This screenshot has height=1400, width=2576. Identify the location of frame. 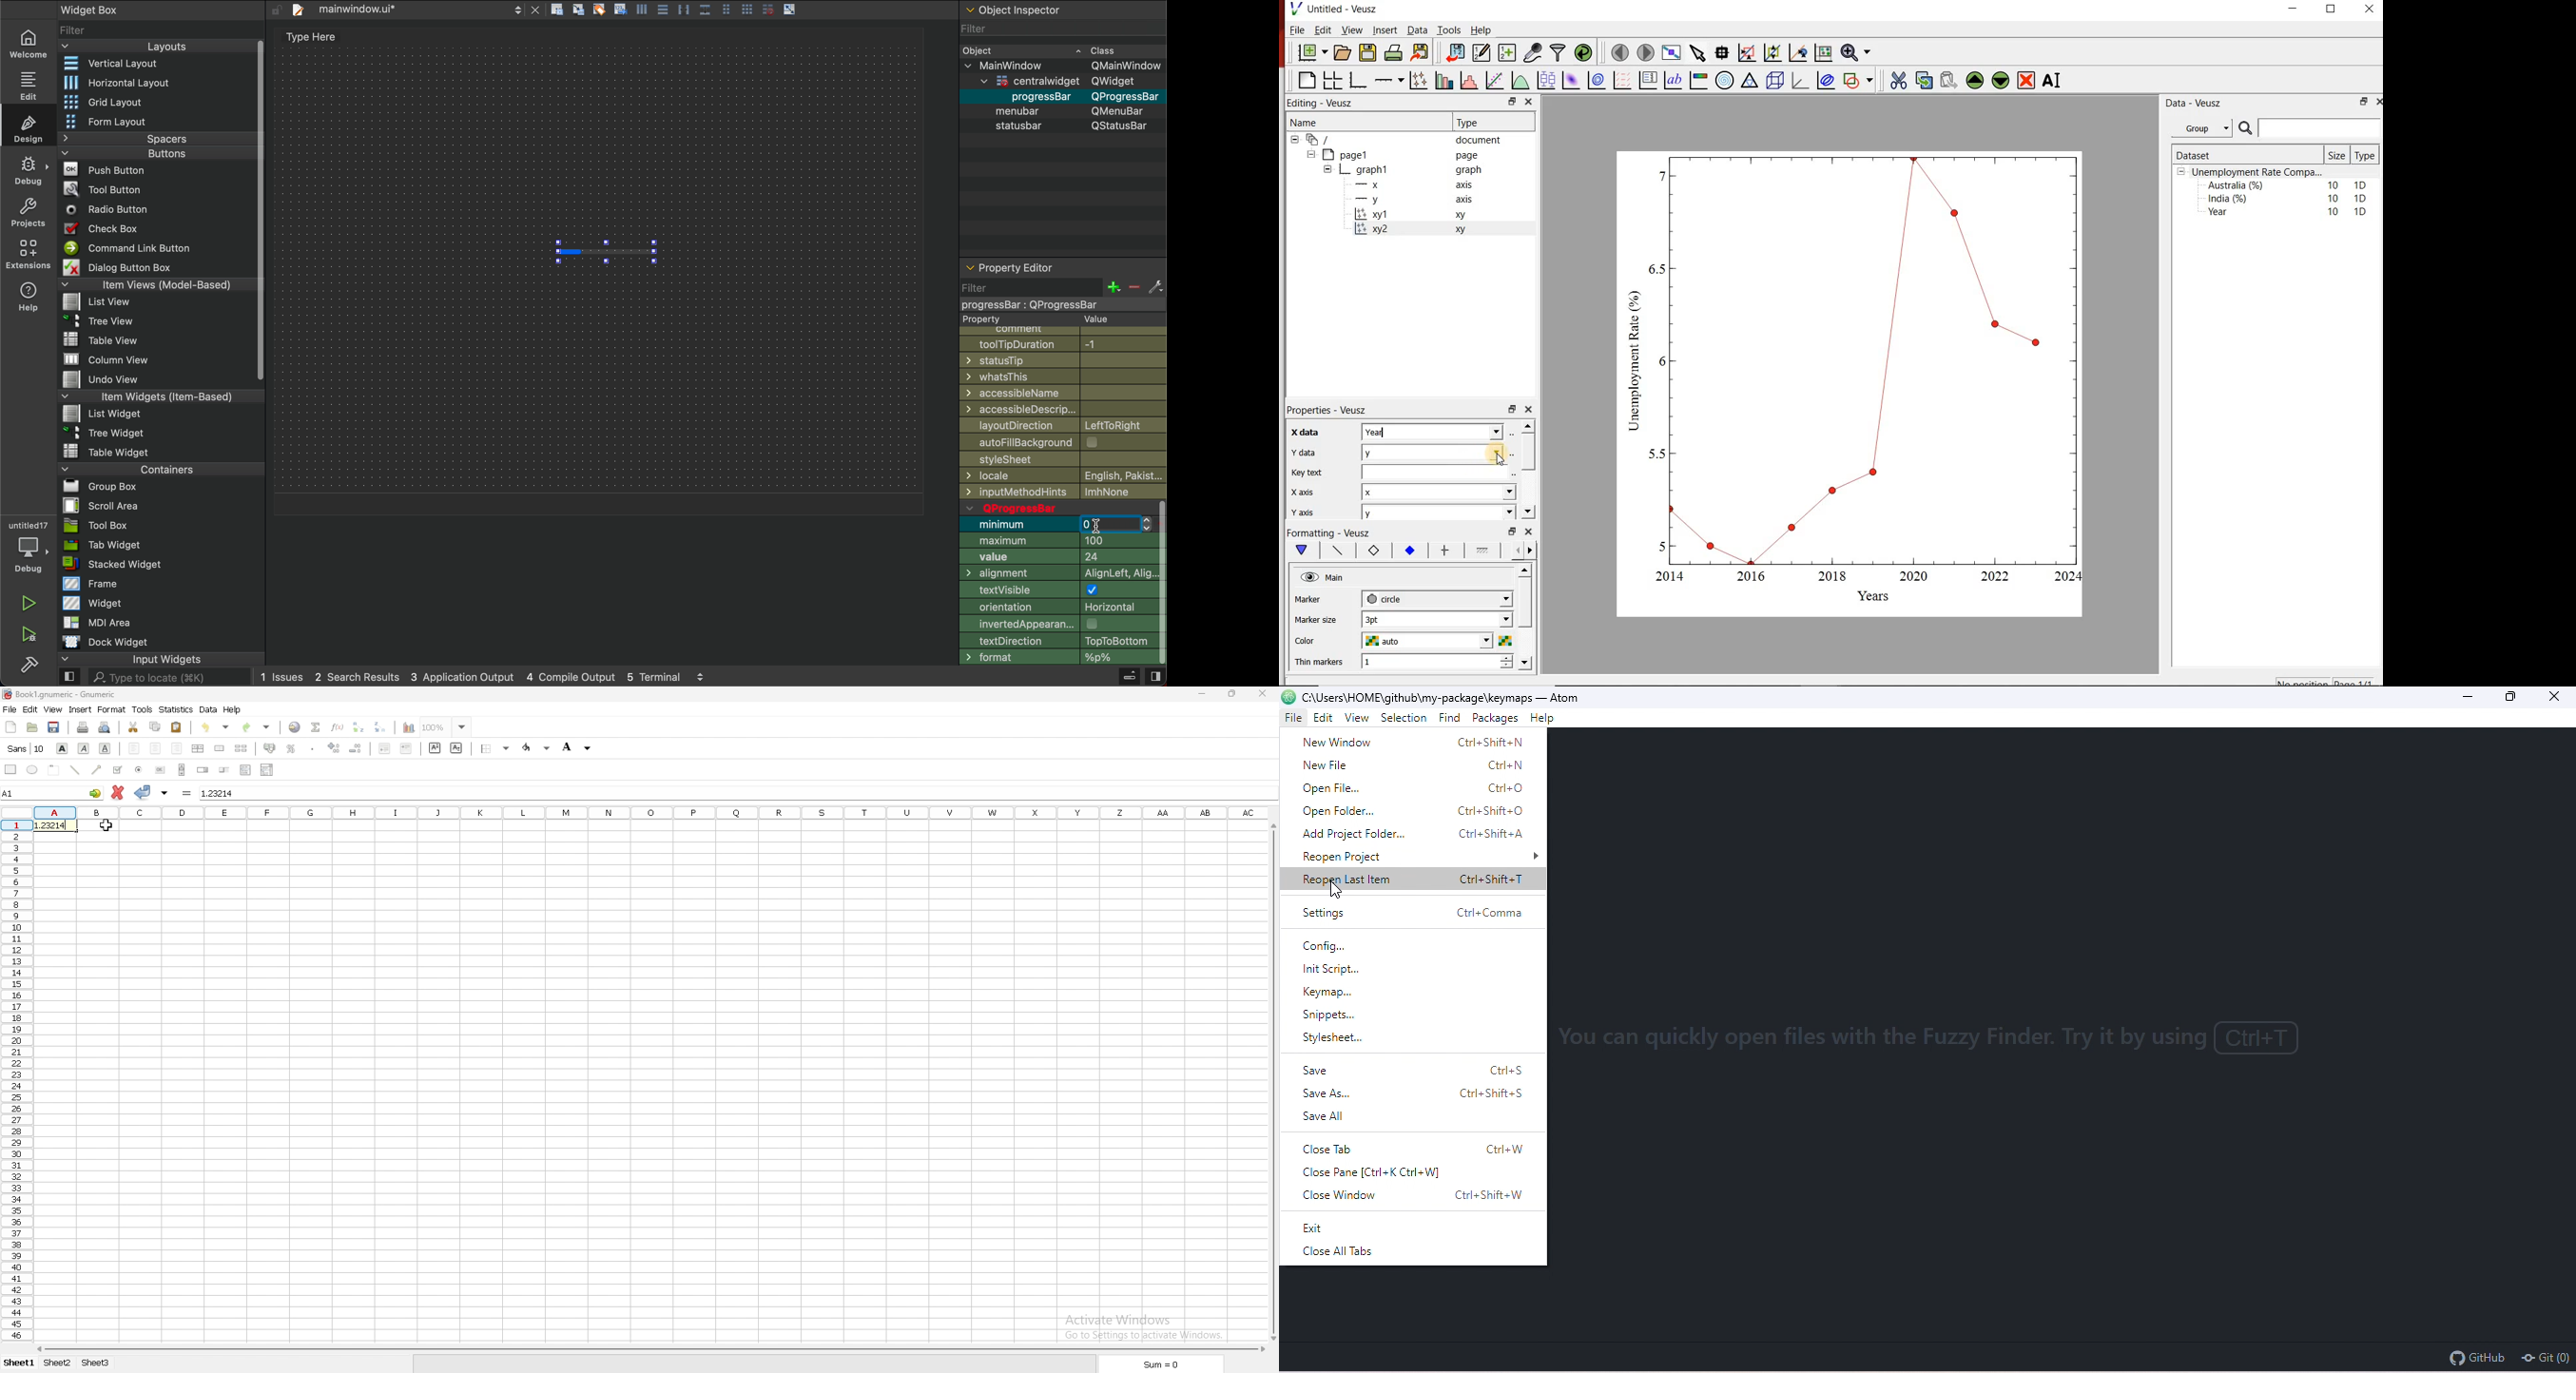
(54, 768).